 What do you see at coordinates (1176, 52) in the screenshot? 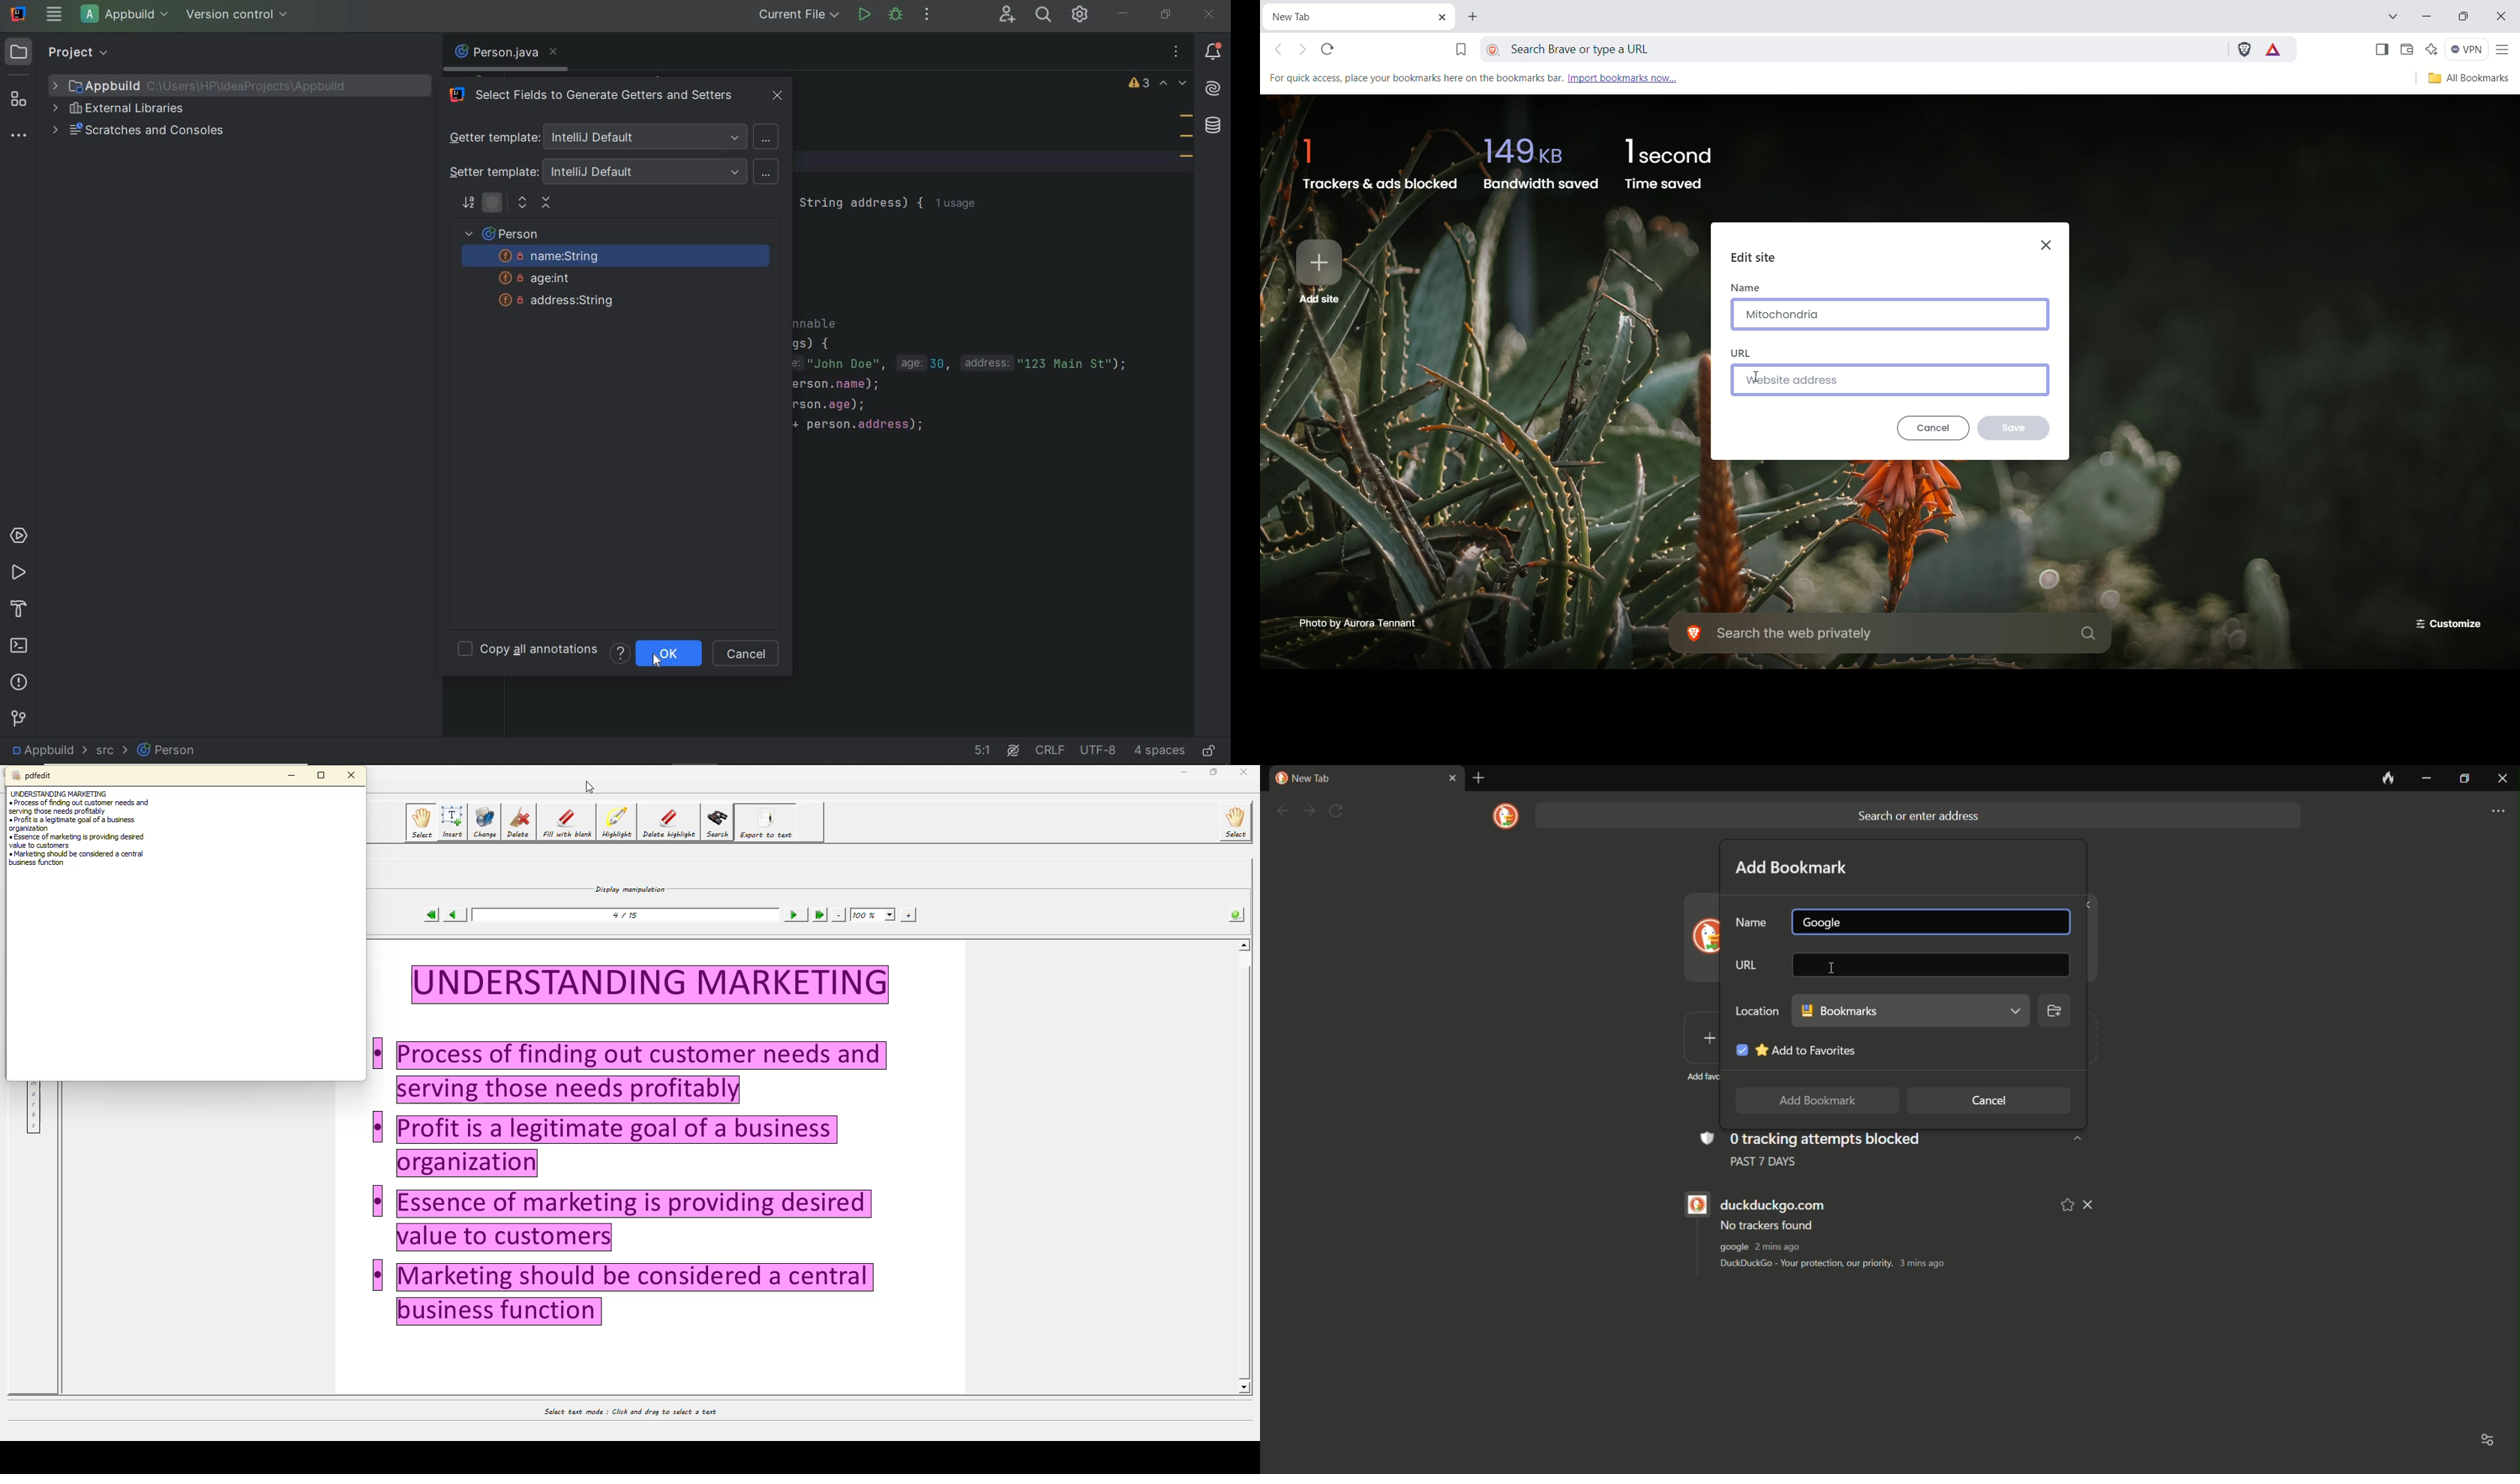
I see `recent files, tab actions` at bounding box center [1176, 52].